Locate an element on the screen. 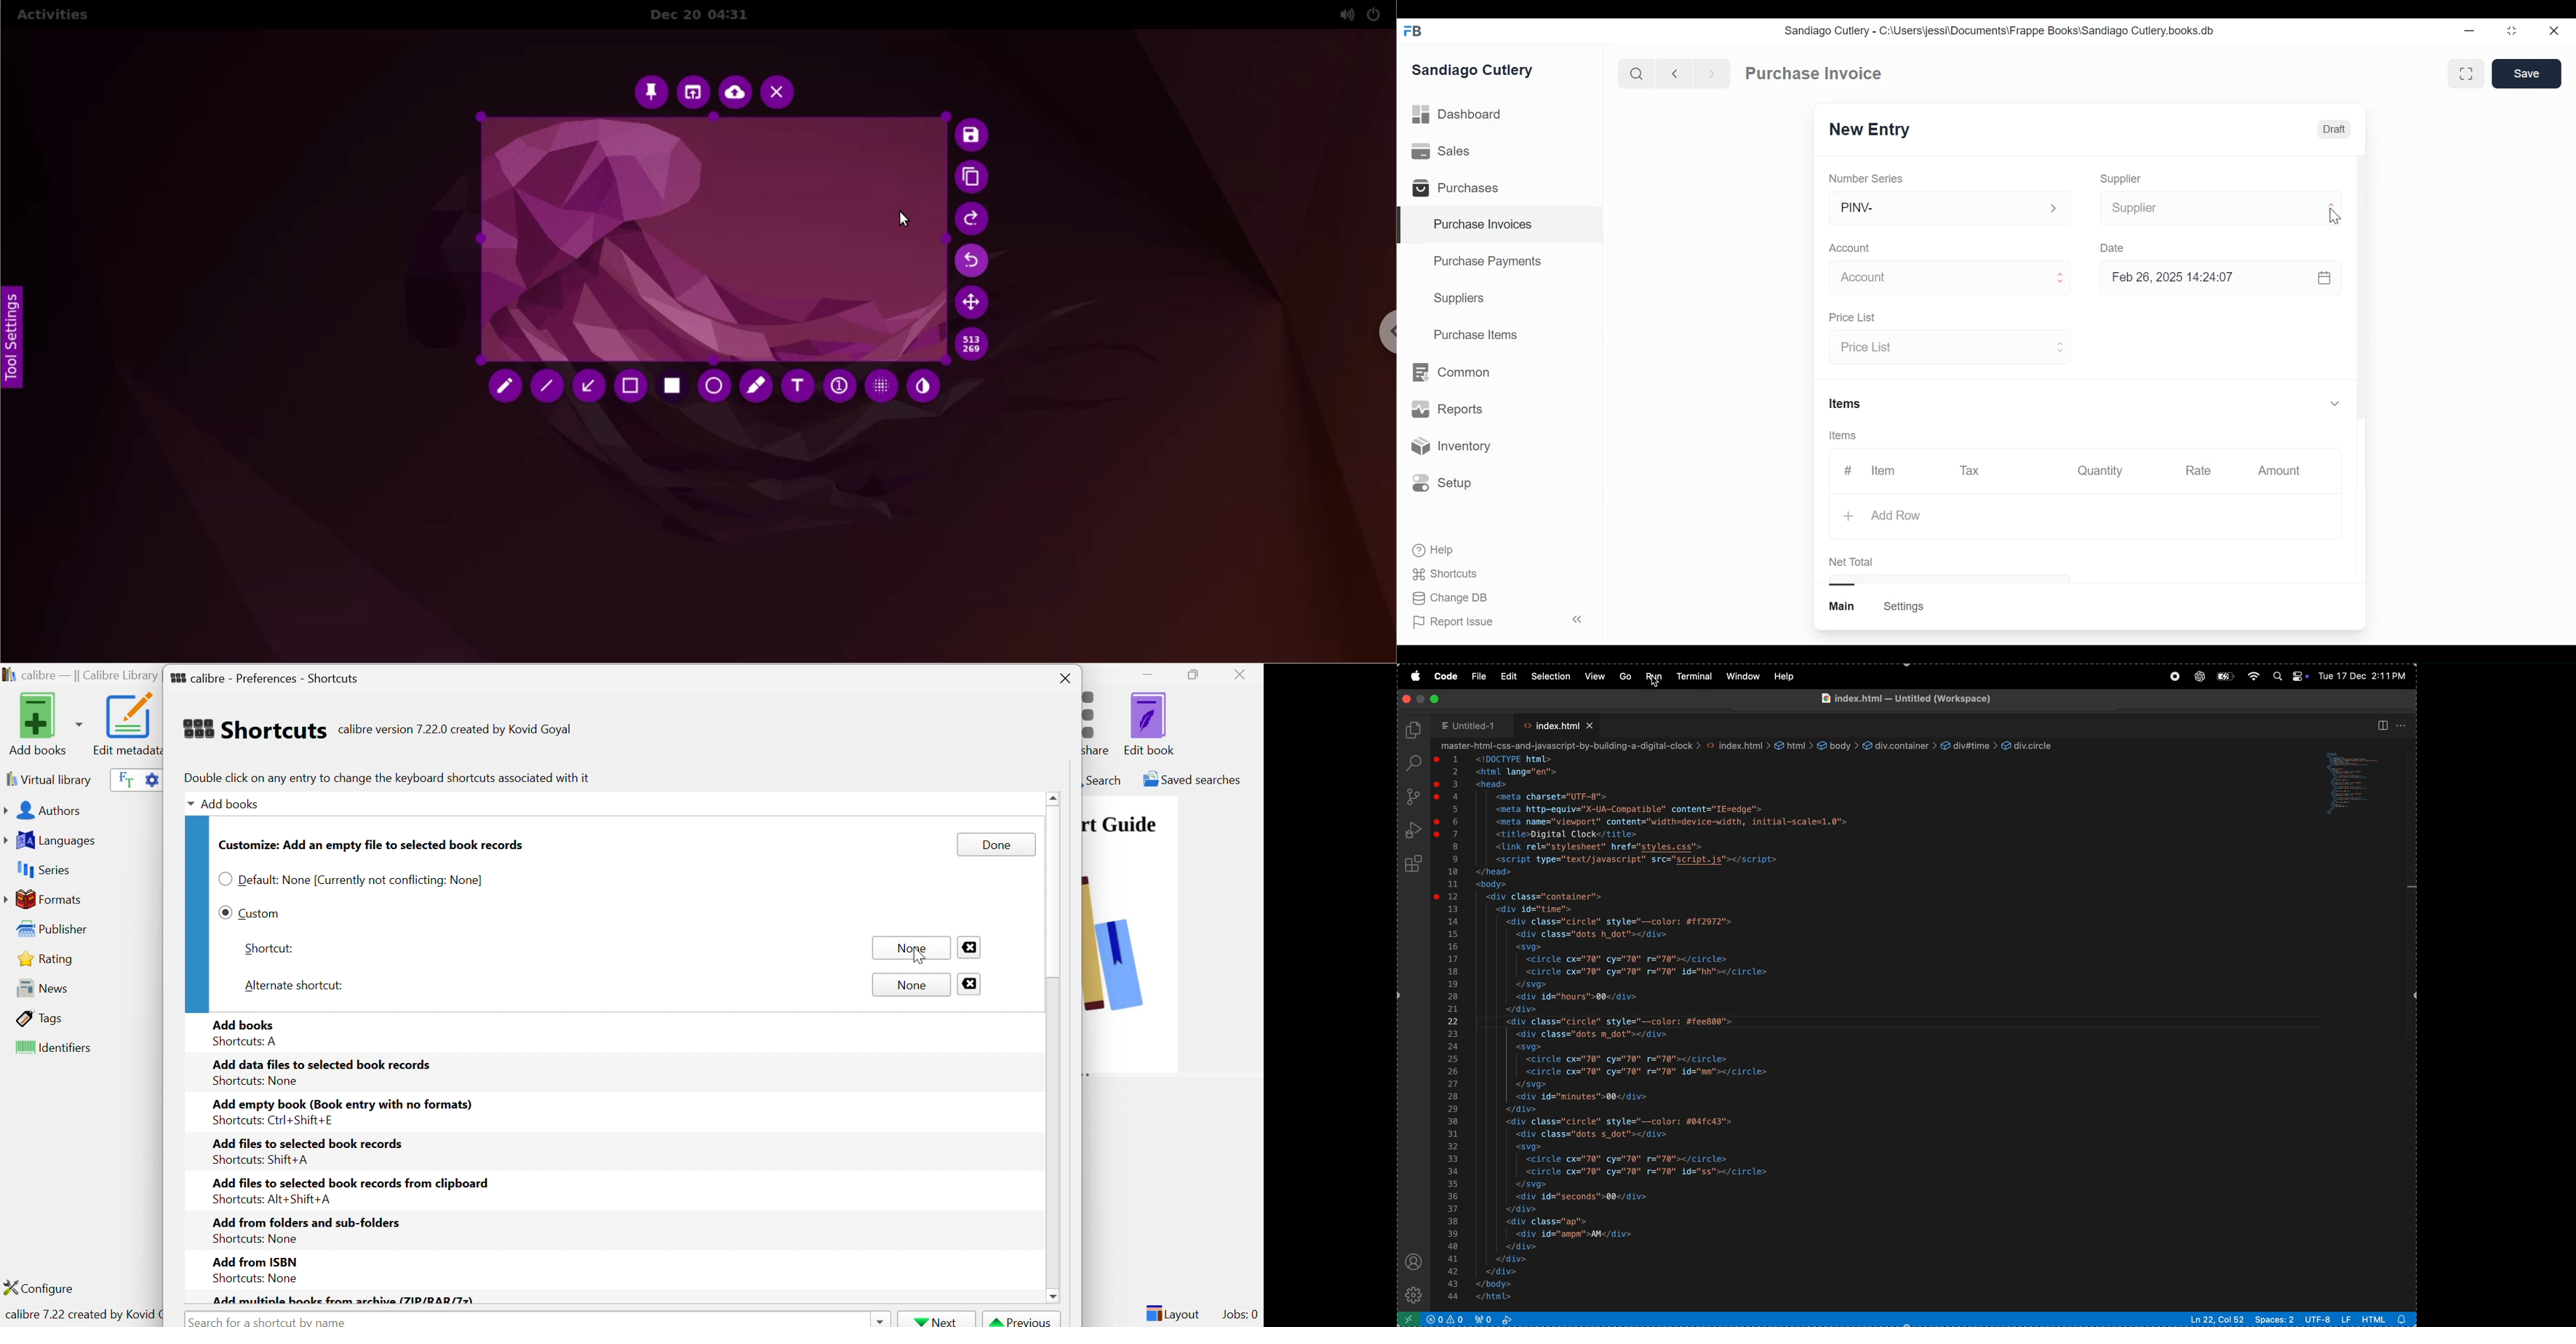 The image size is (2576, 1344). edit is located at coordinates (1509, 676).